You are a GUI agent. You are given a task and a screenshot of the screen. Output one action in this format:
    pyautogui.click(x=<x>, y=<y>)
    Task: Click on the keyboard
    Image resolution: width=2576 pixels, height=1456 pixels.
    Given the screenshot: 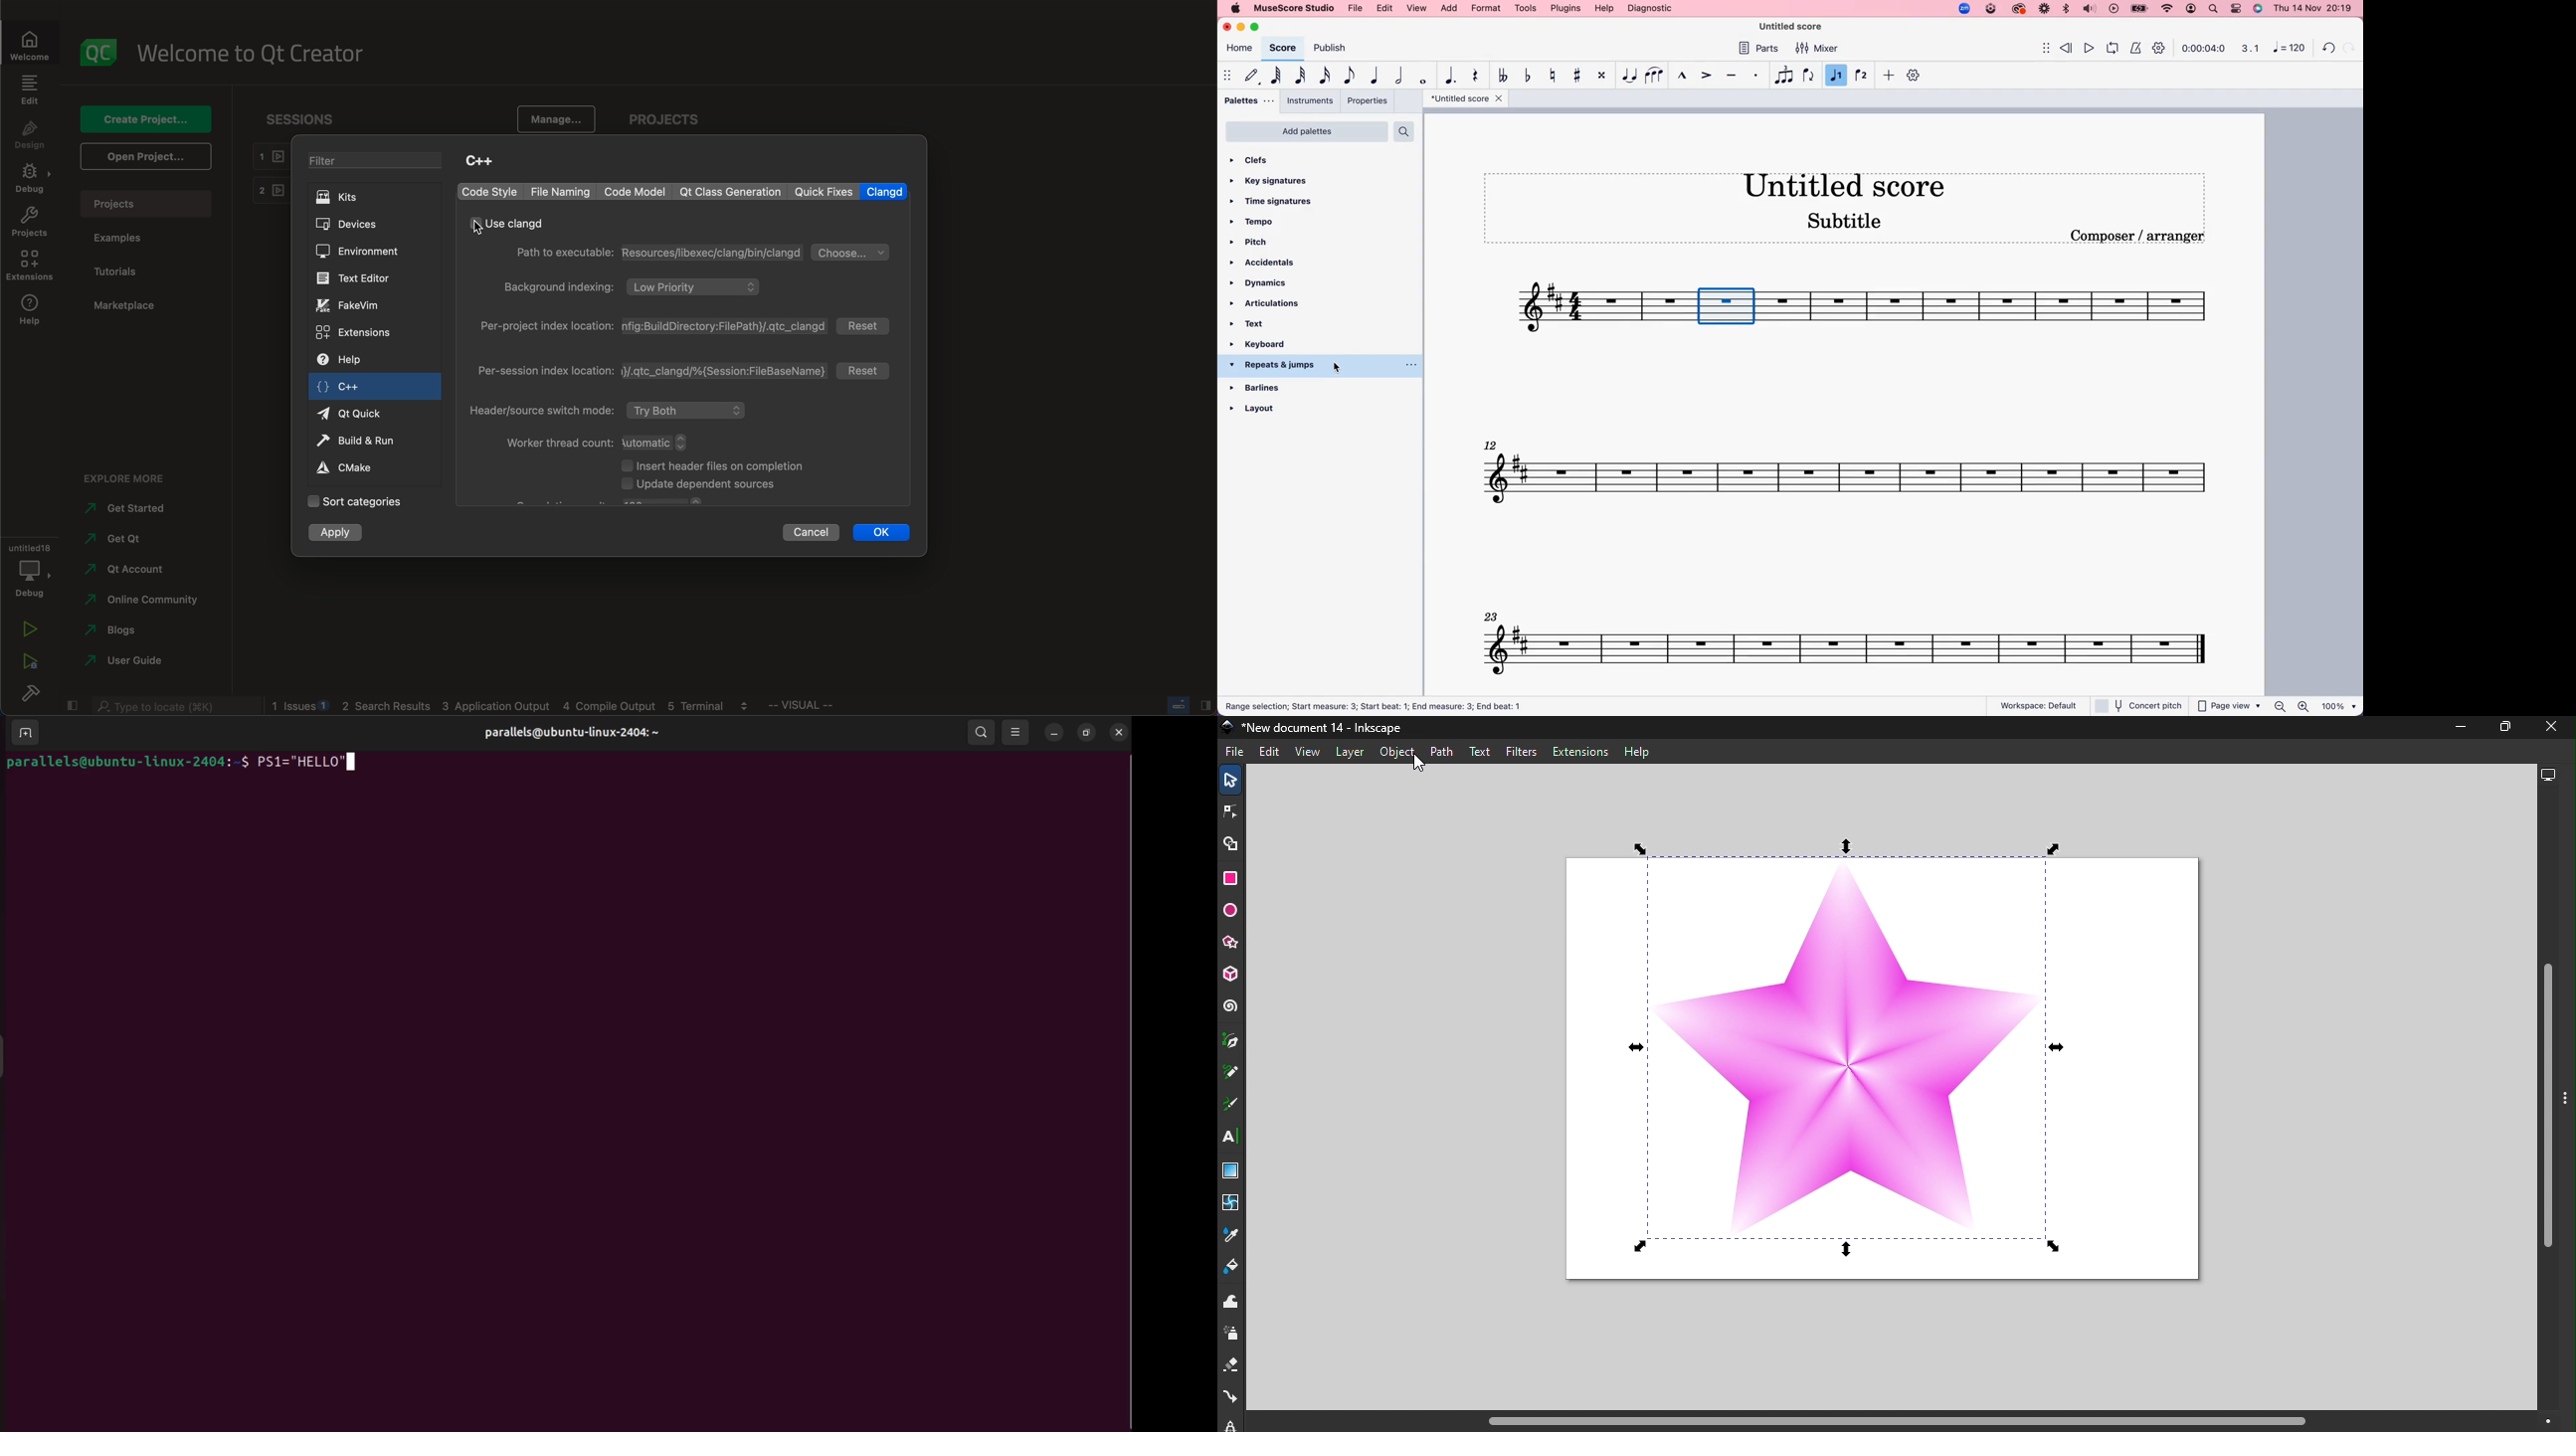 What is the action you would take?
    pyautogui.click(x=1272, y=344)
    